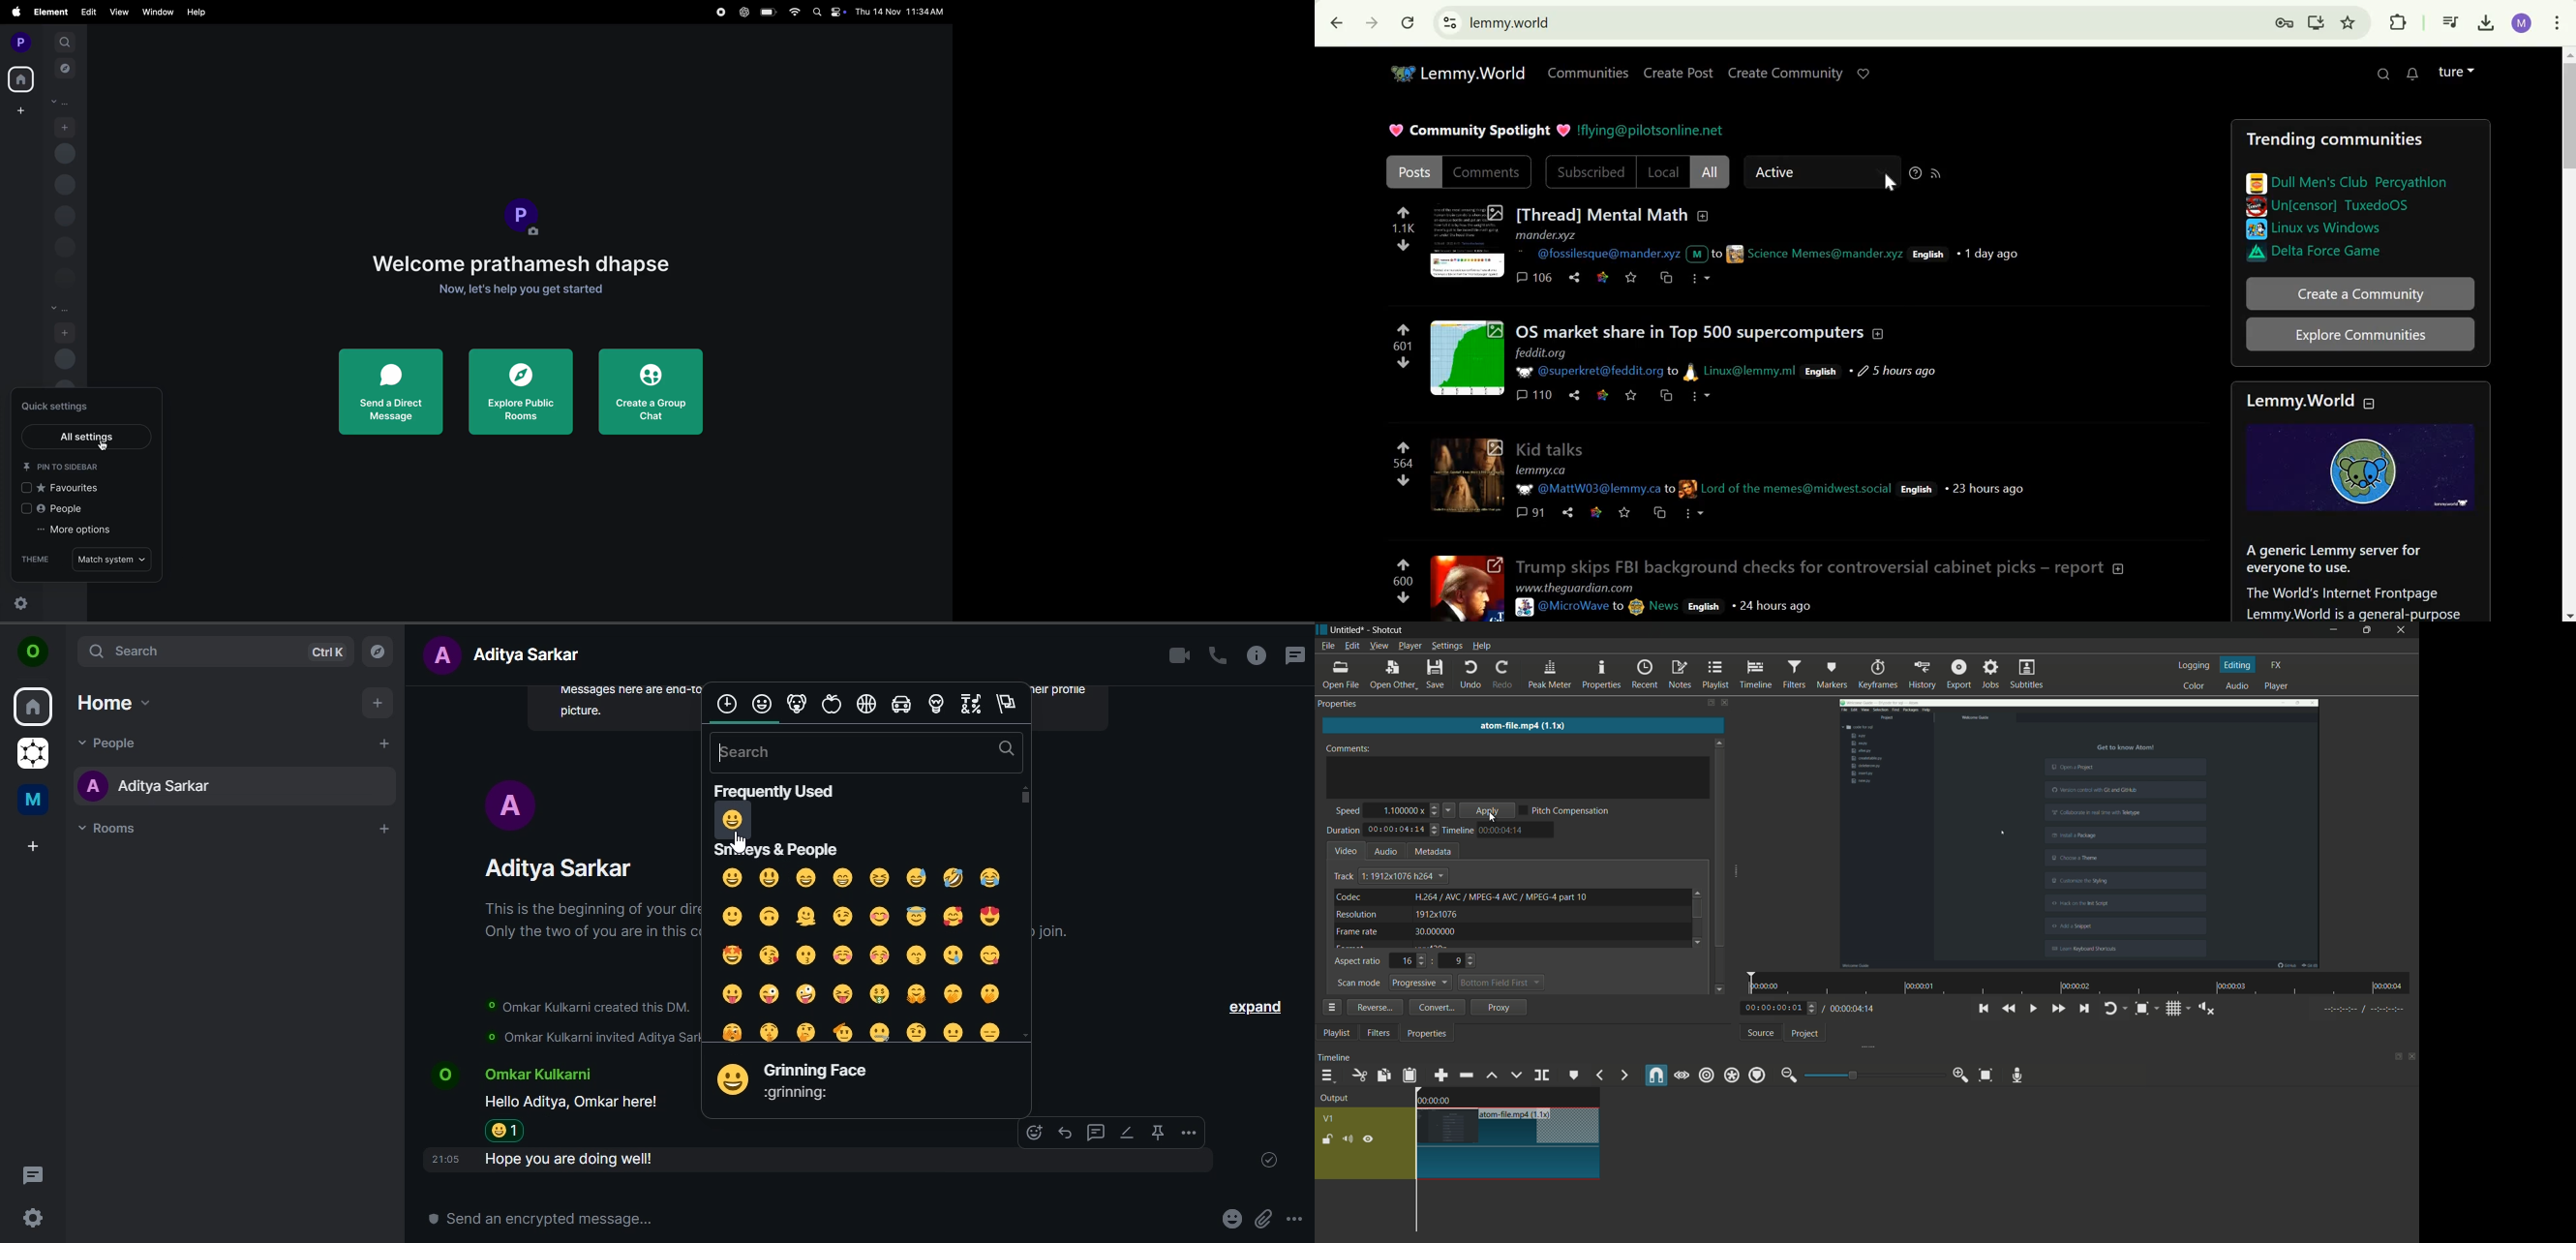 The height and width of the screenshot is (1260, 2576). What do you see at coordinates (12, 12) in the screenshot?
I see `apple menu` at bounding box center [12, 12].